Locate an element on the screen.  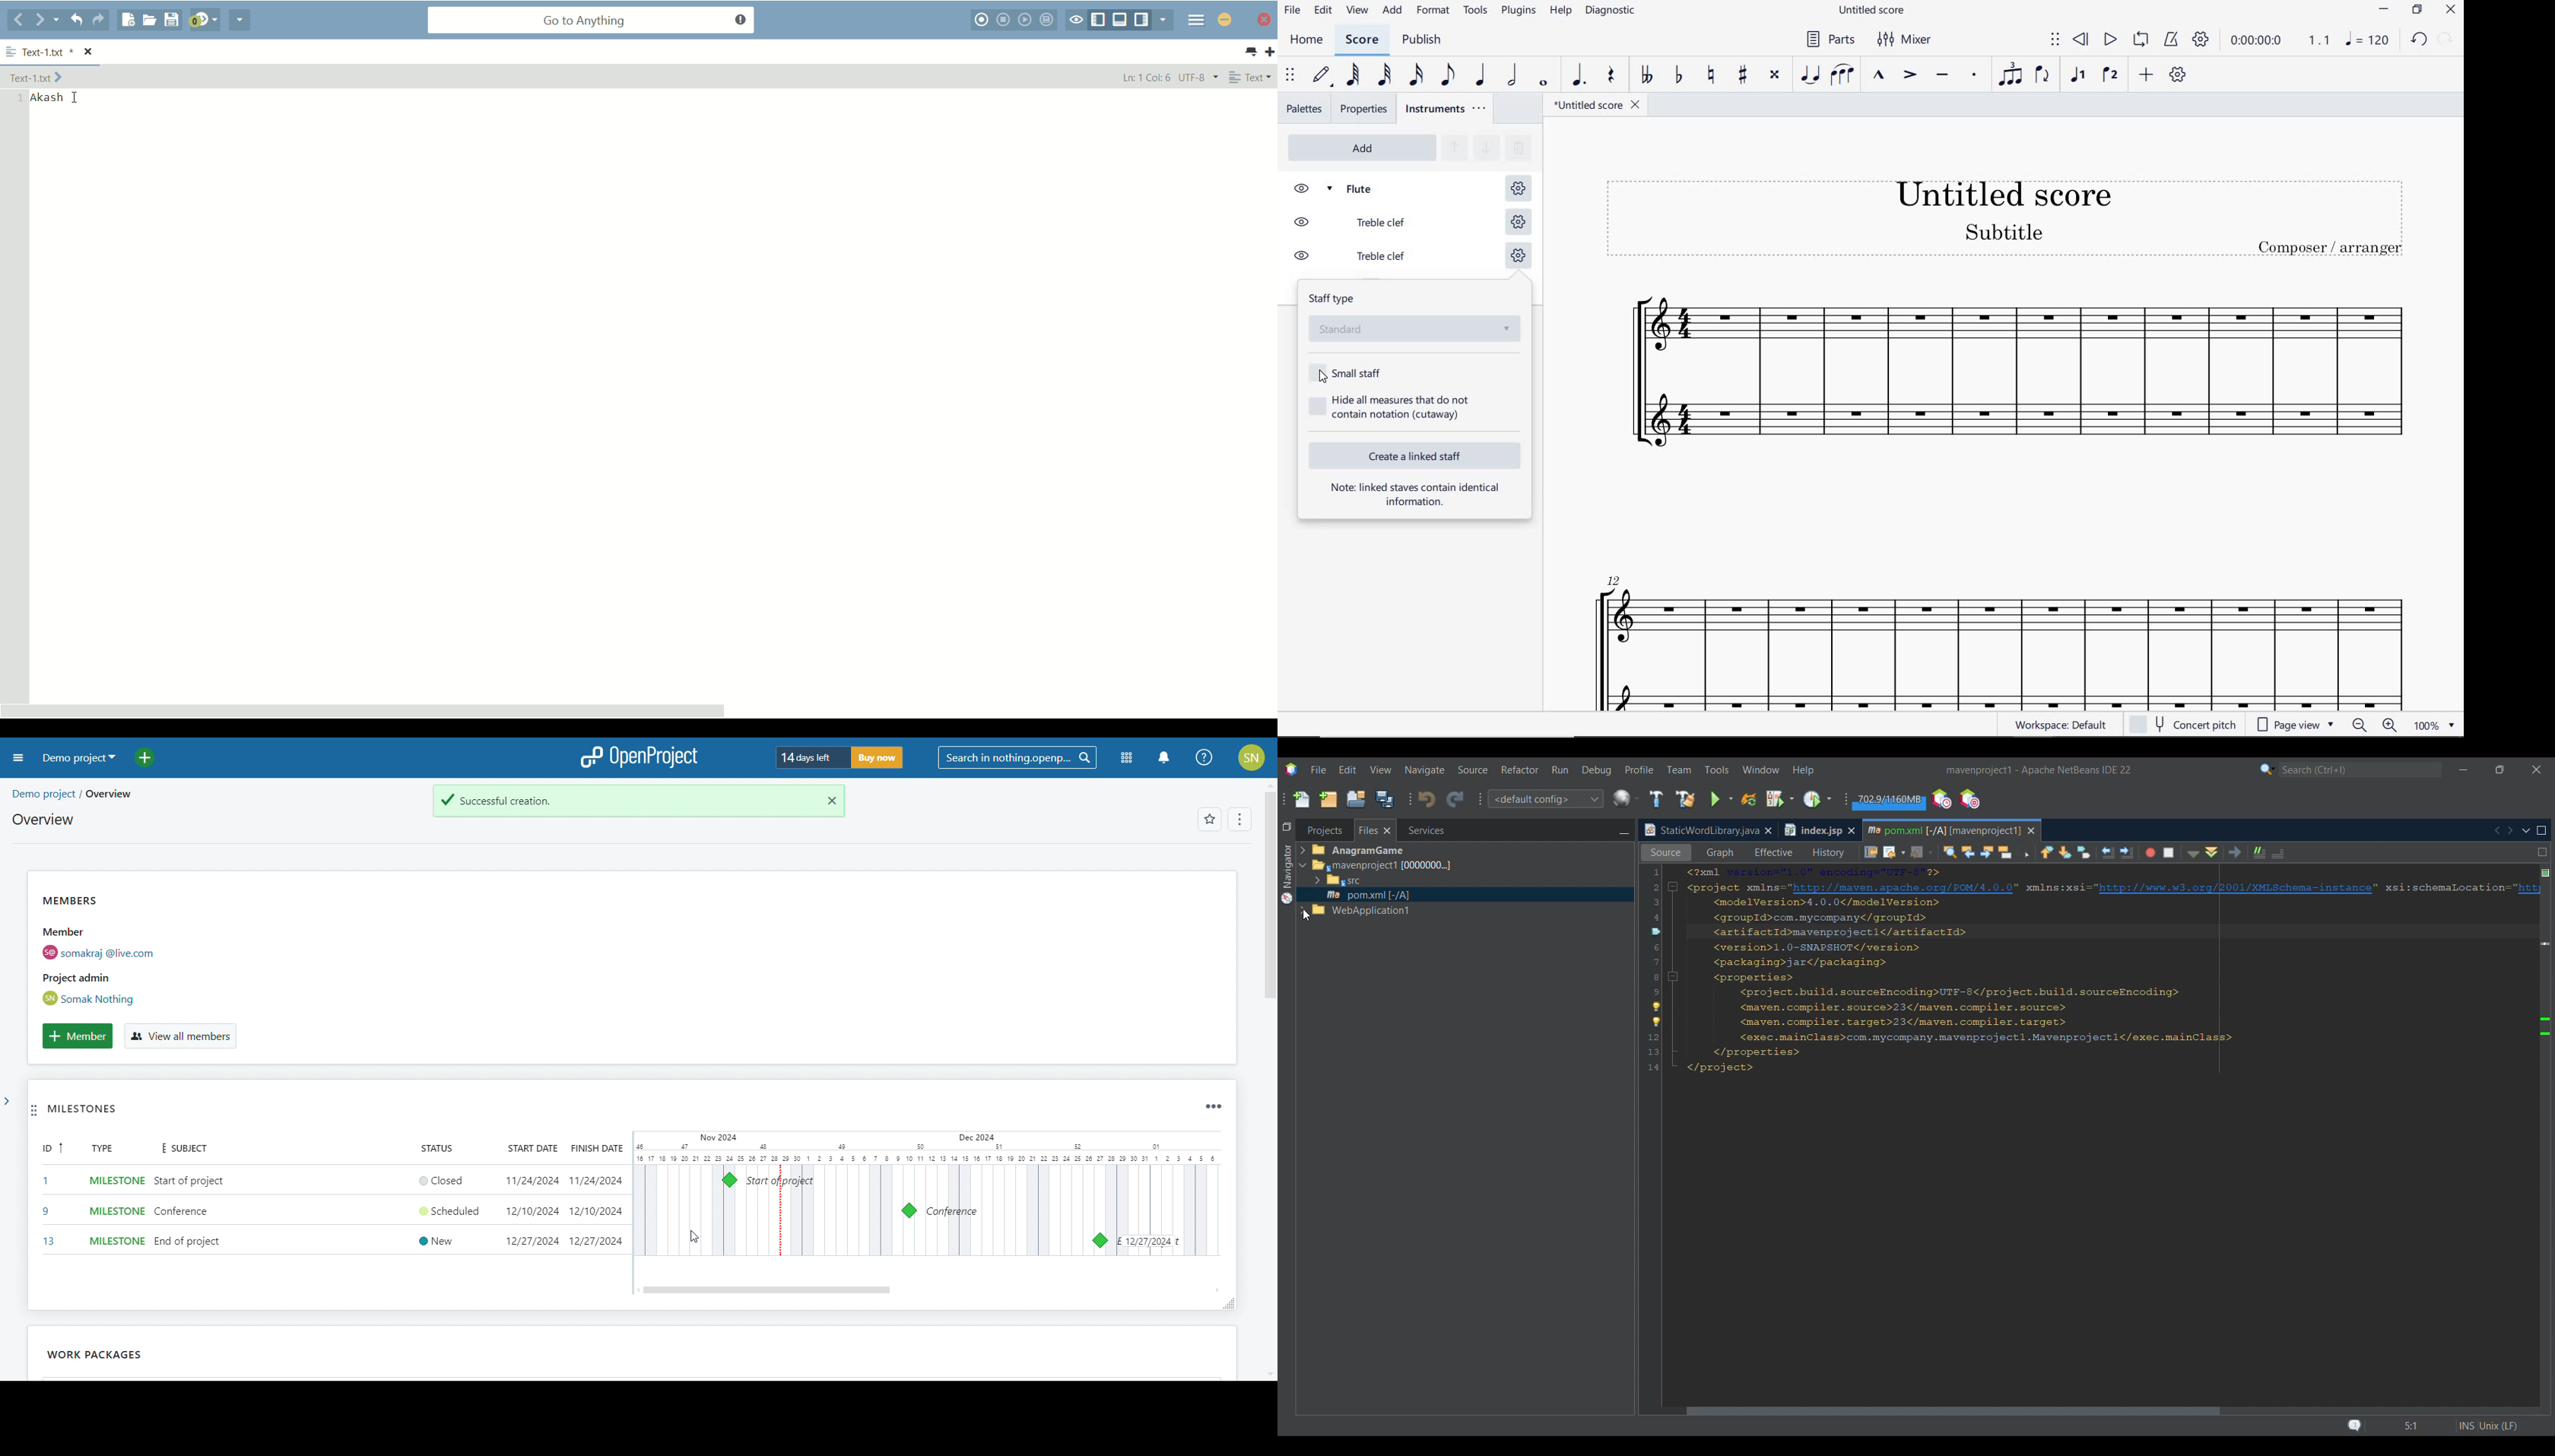
OSSIA STAFF ADDED is located at coordinates (2017, 417).